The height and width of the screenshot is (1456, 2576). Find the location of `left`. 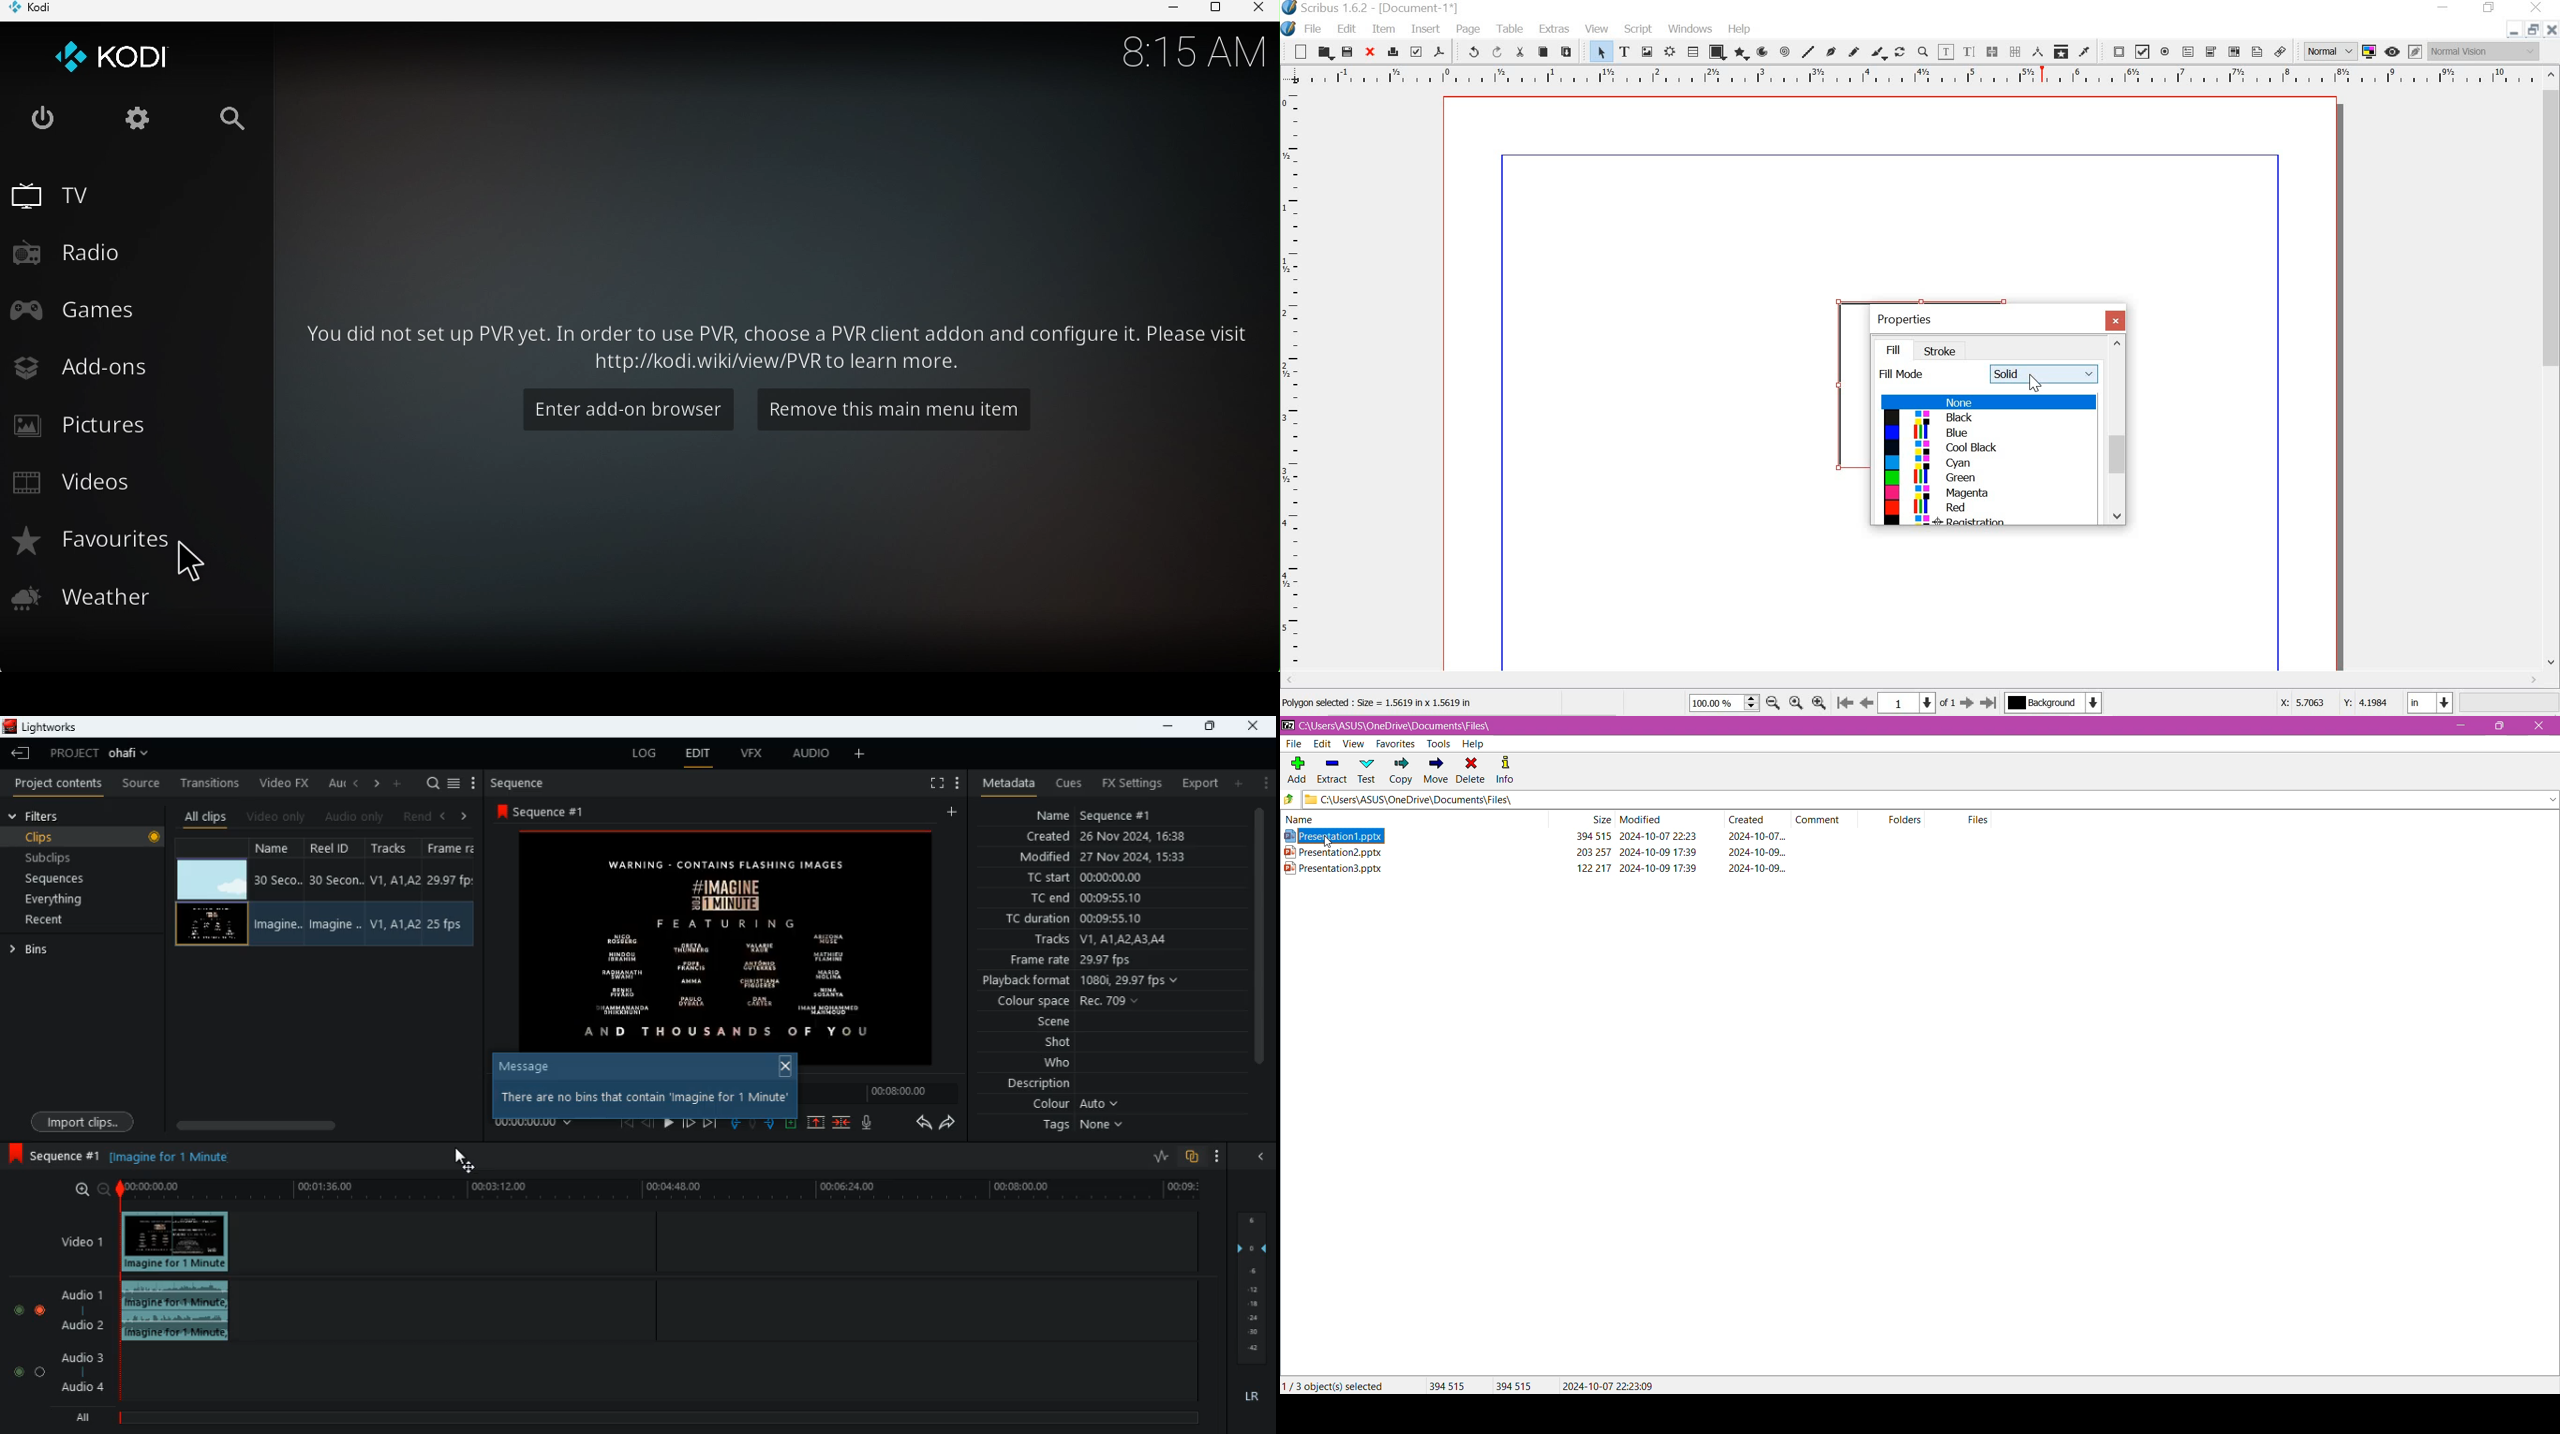

left is located at coordinates (449, 815).